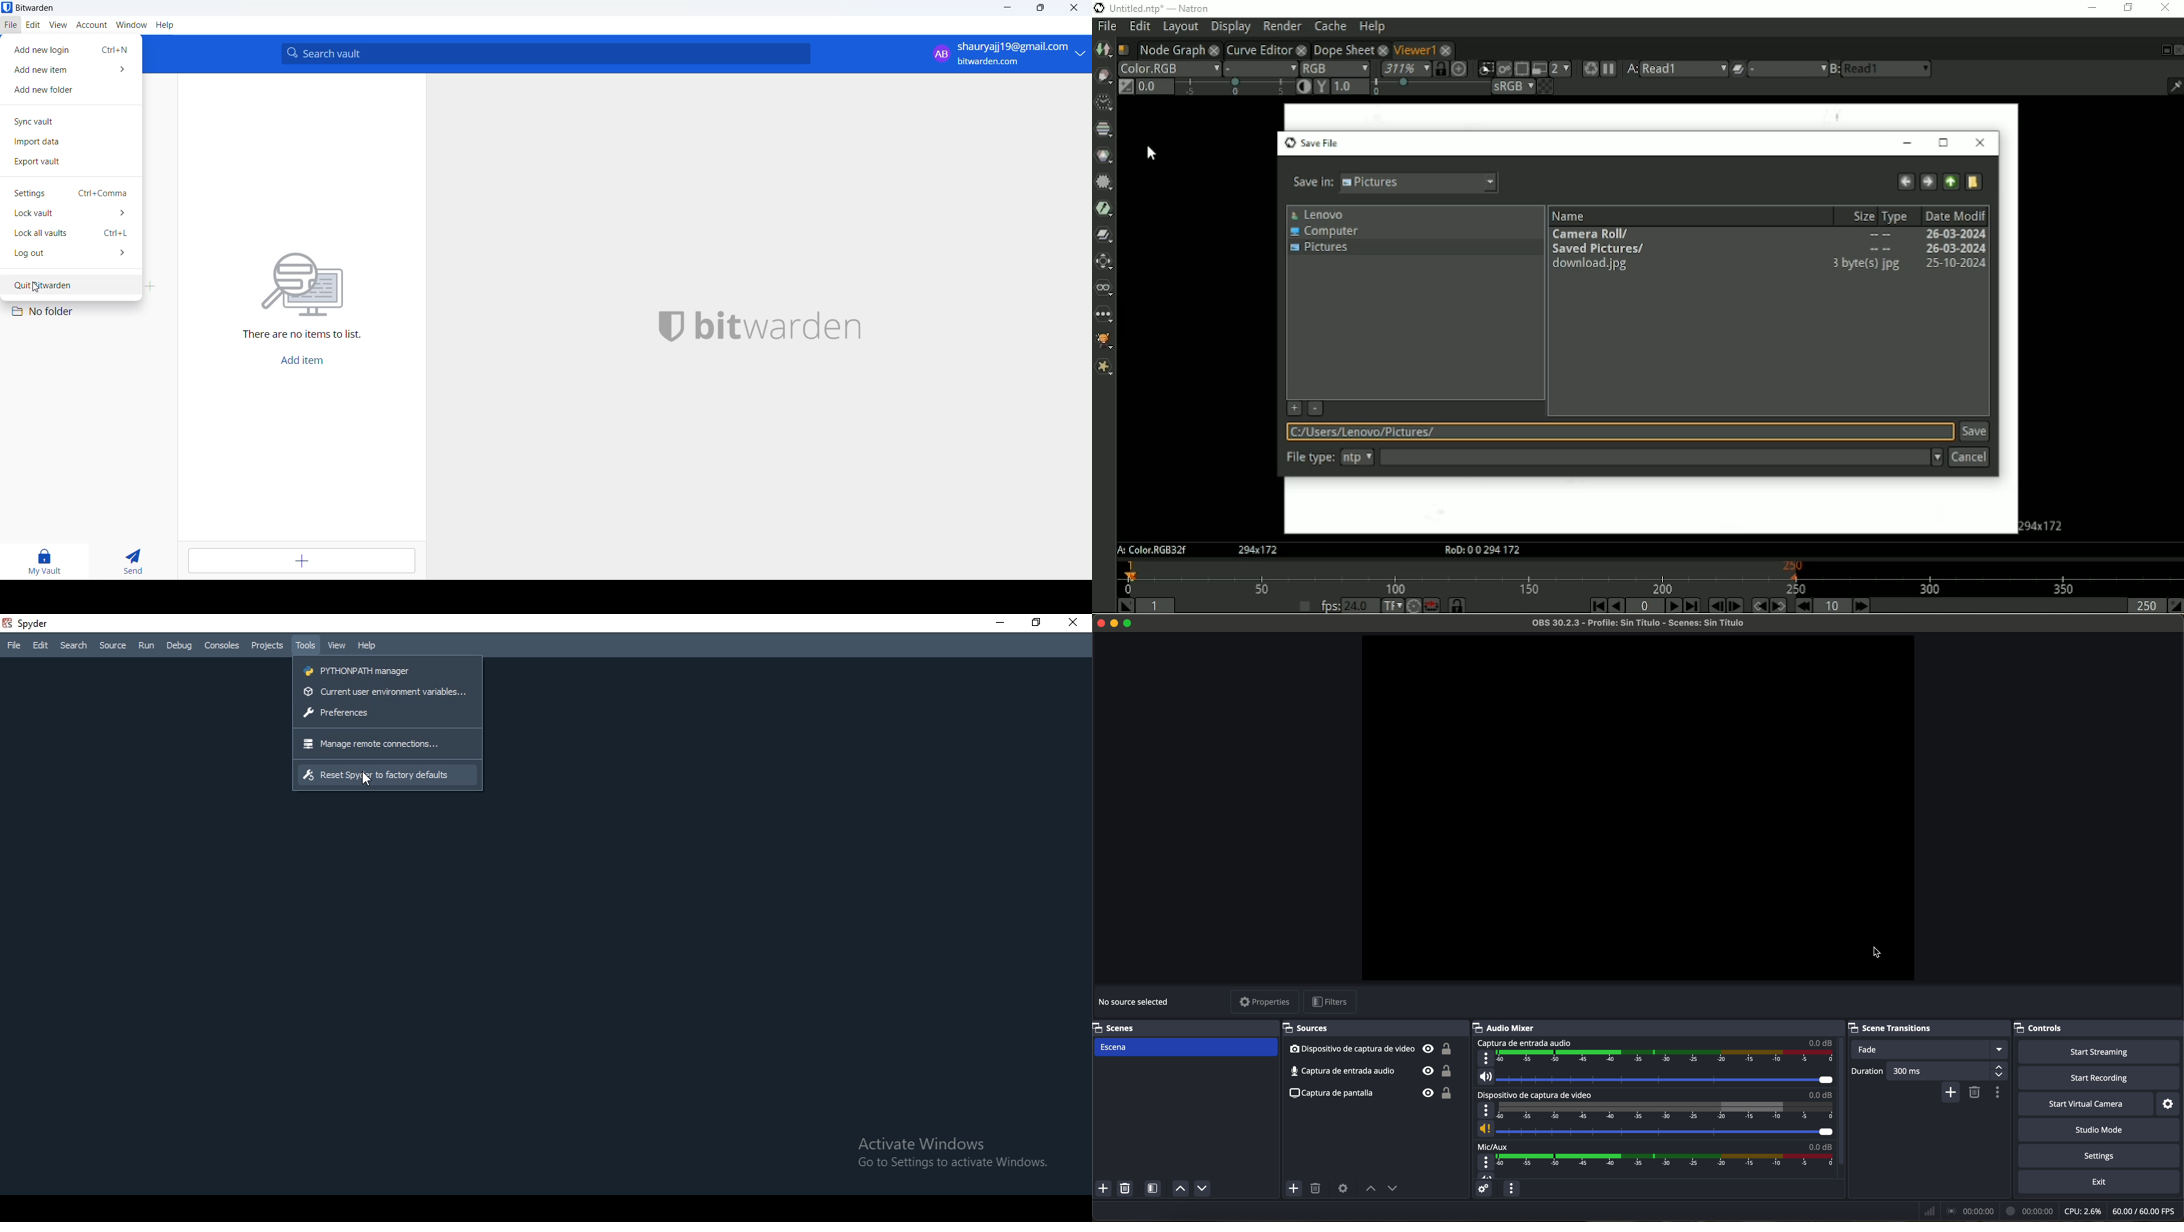 This screenshot has width=2184, height=1232. I want to click on 300 ms, so click(1946, 1072).